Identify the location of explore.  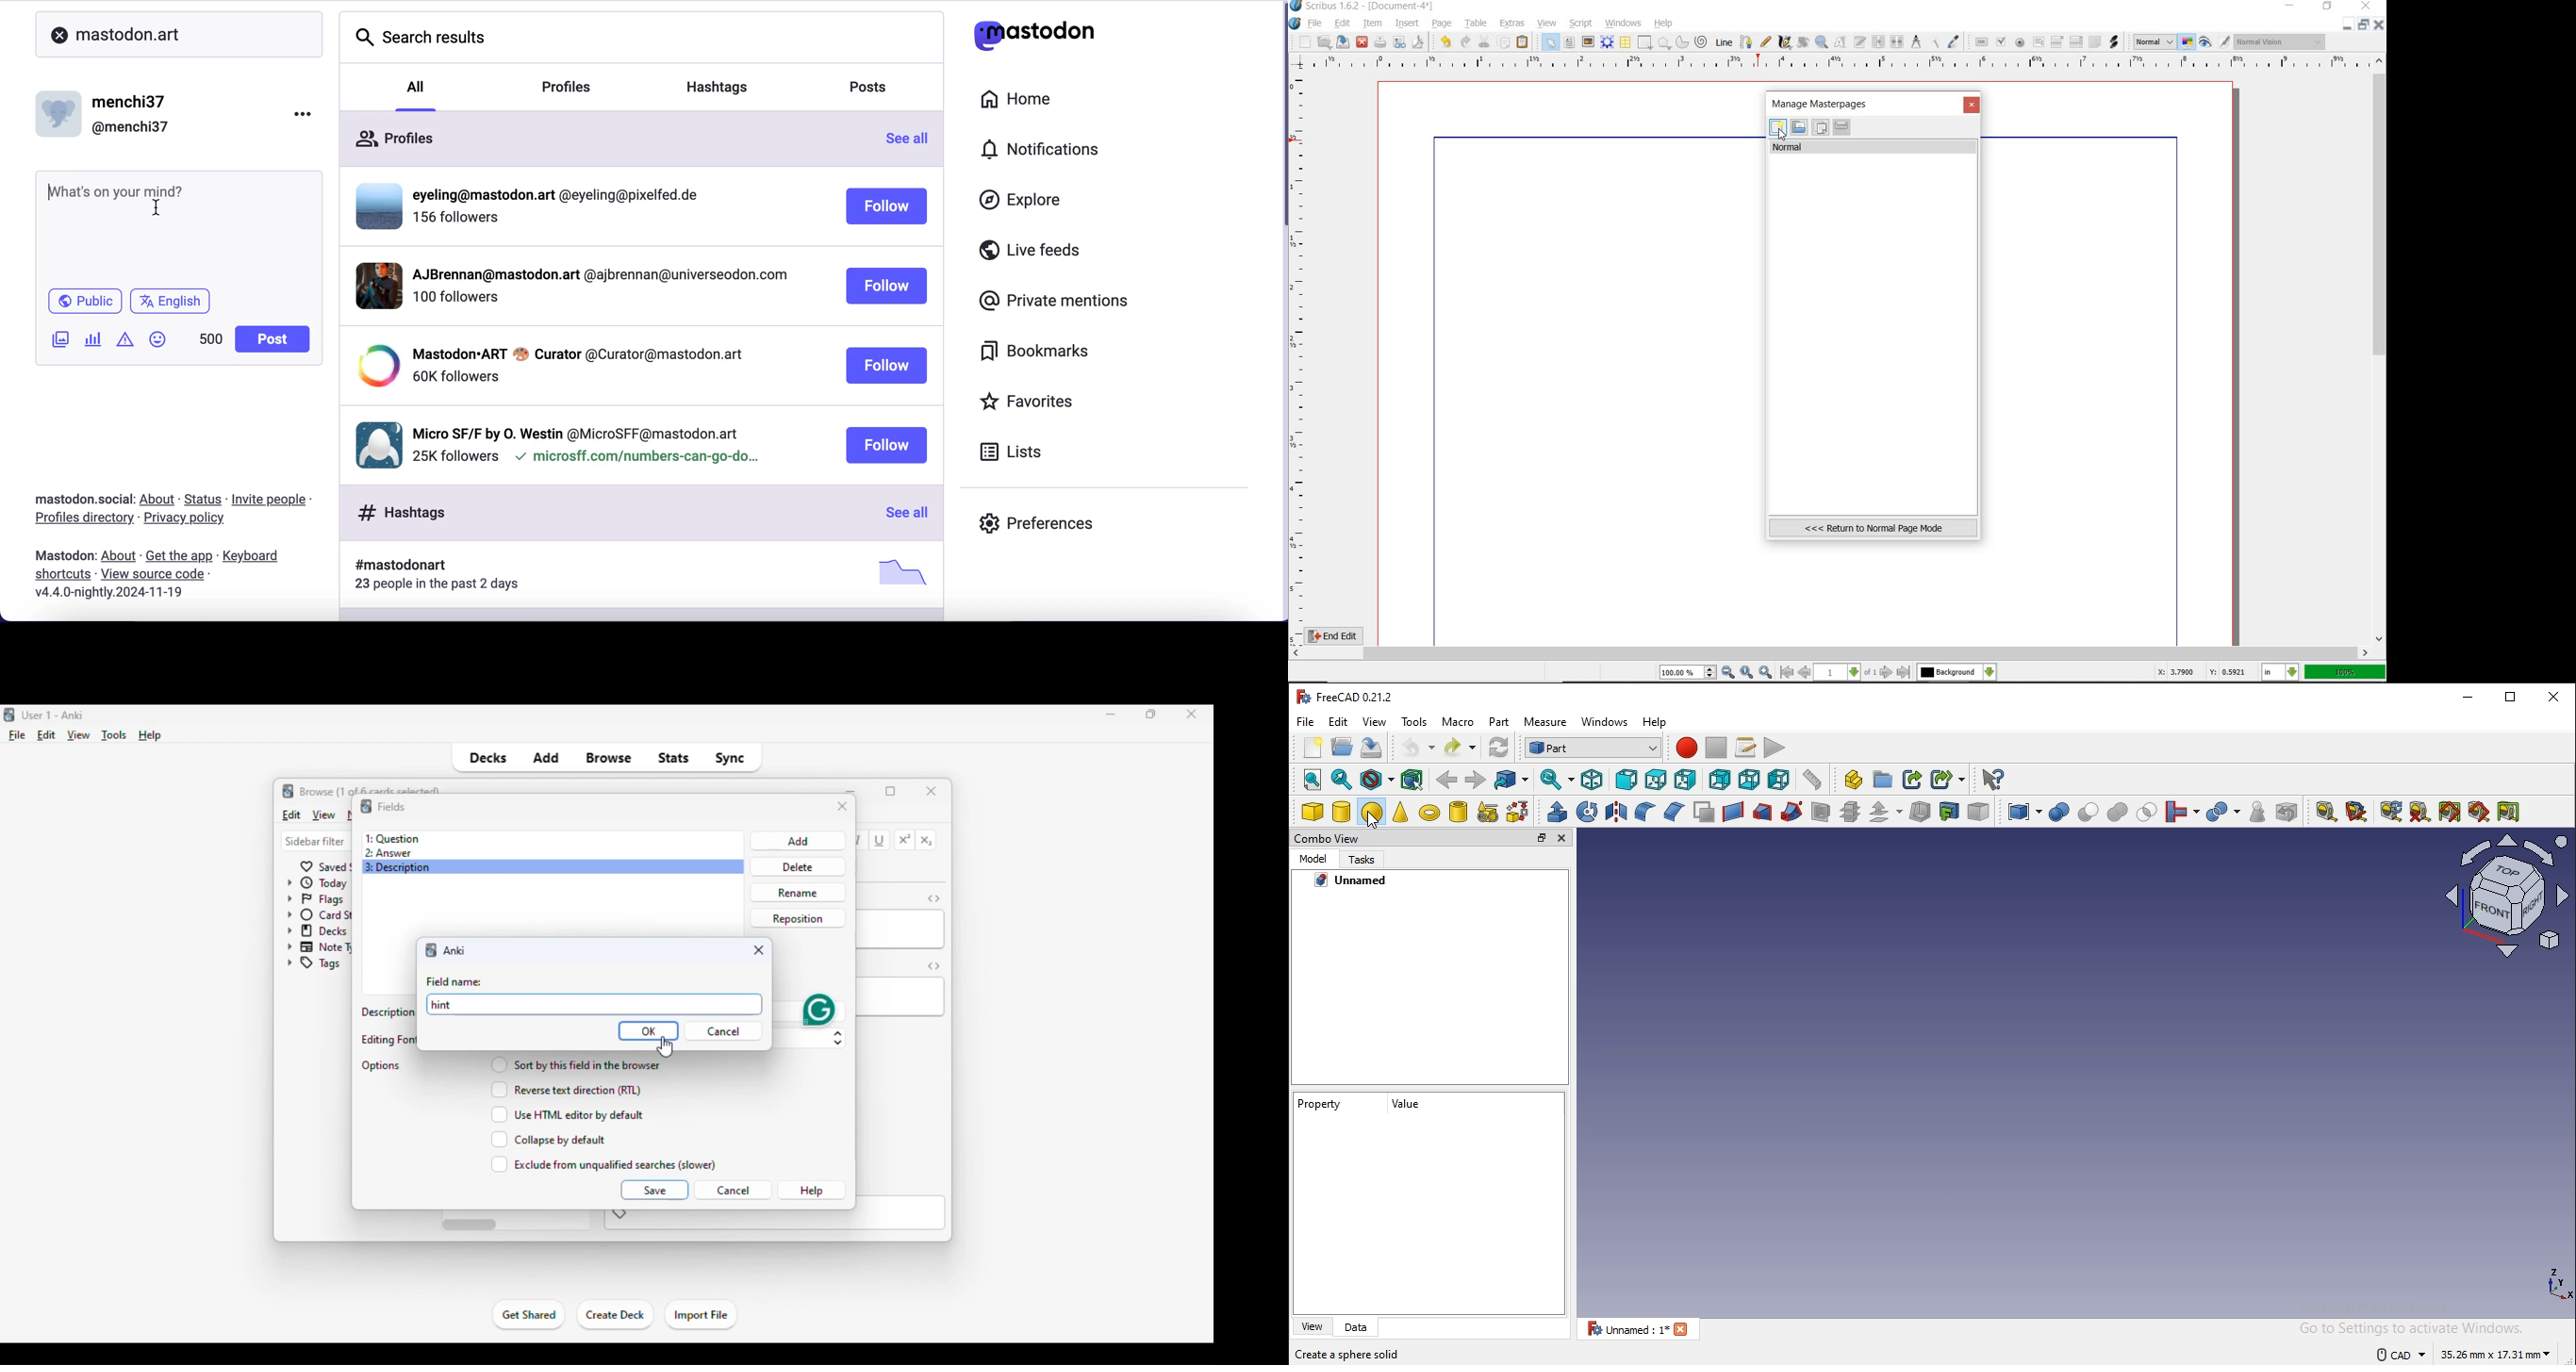
(1049, 197).